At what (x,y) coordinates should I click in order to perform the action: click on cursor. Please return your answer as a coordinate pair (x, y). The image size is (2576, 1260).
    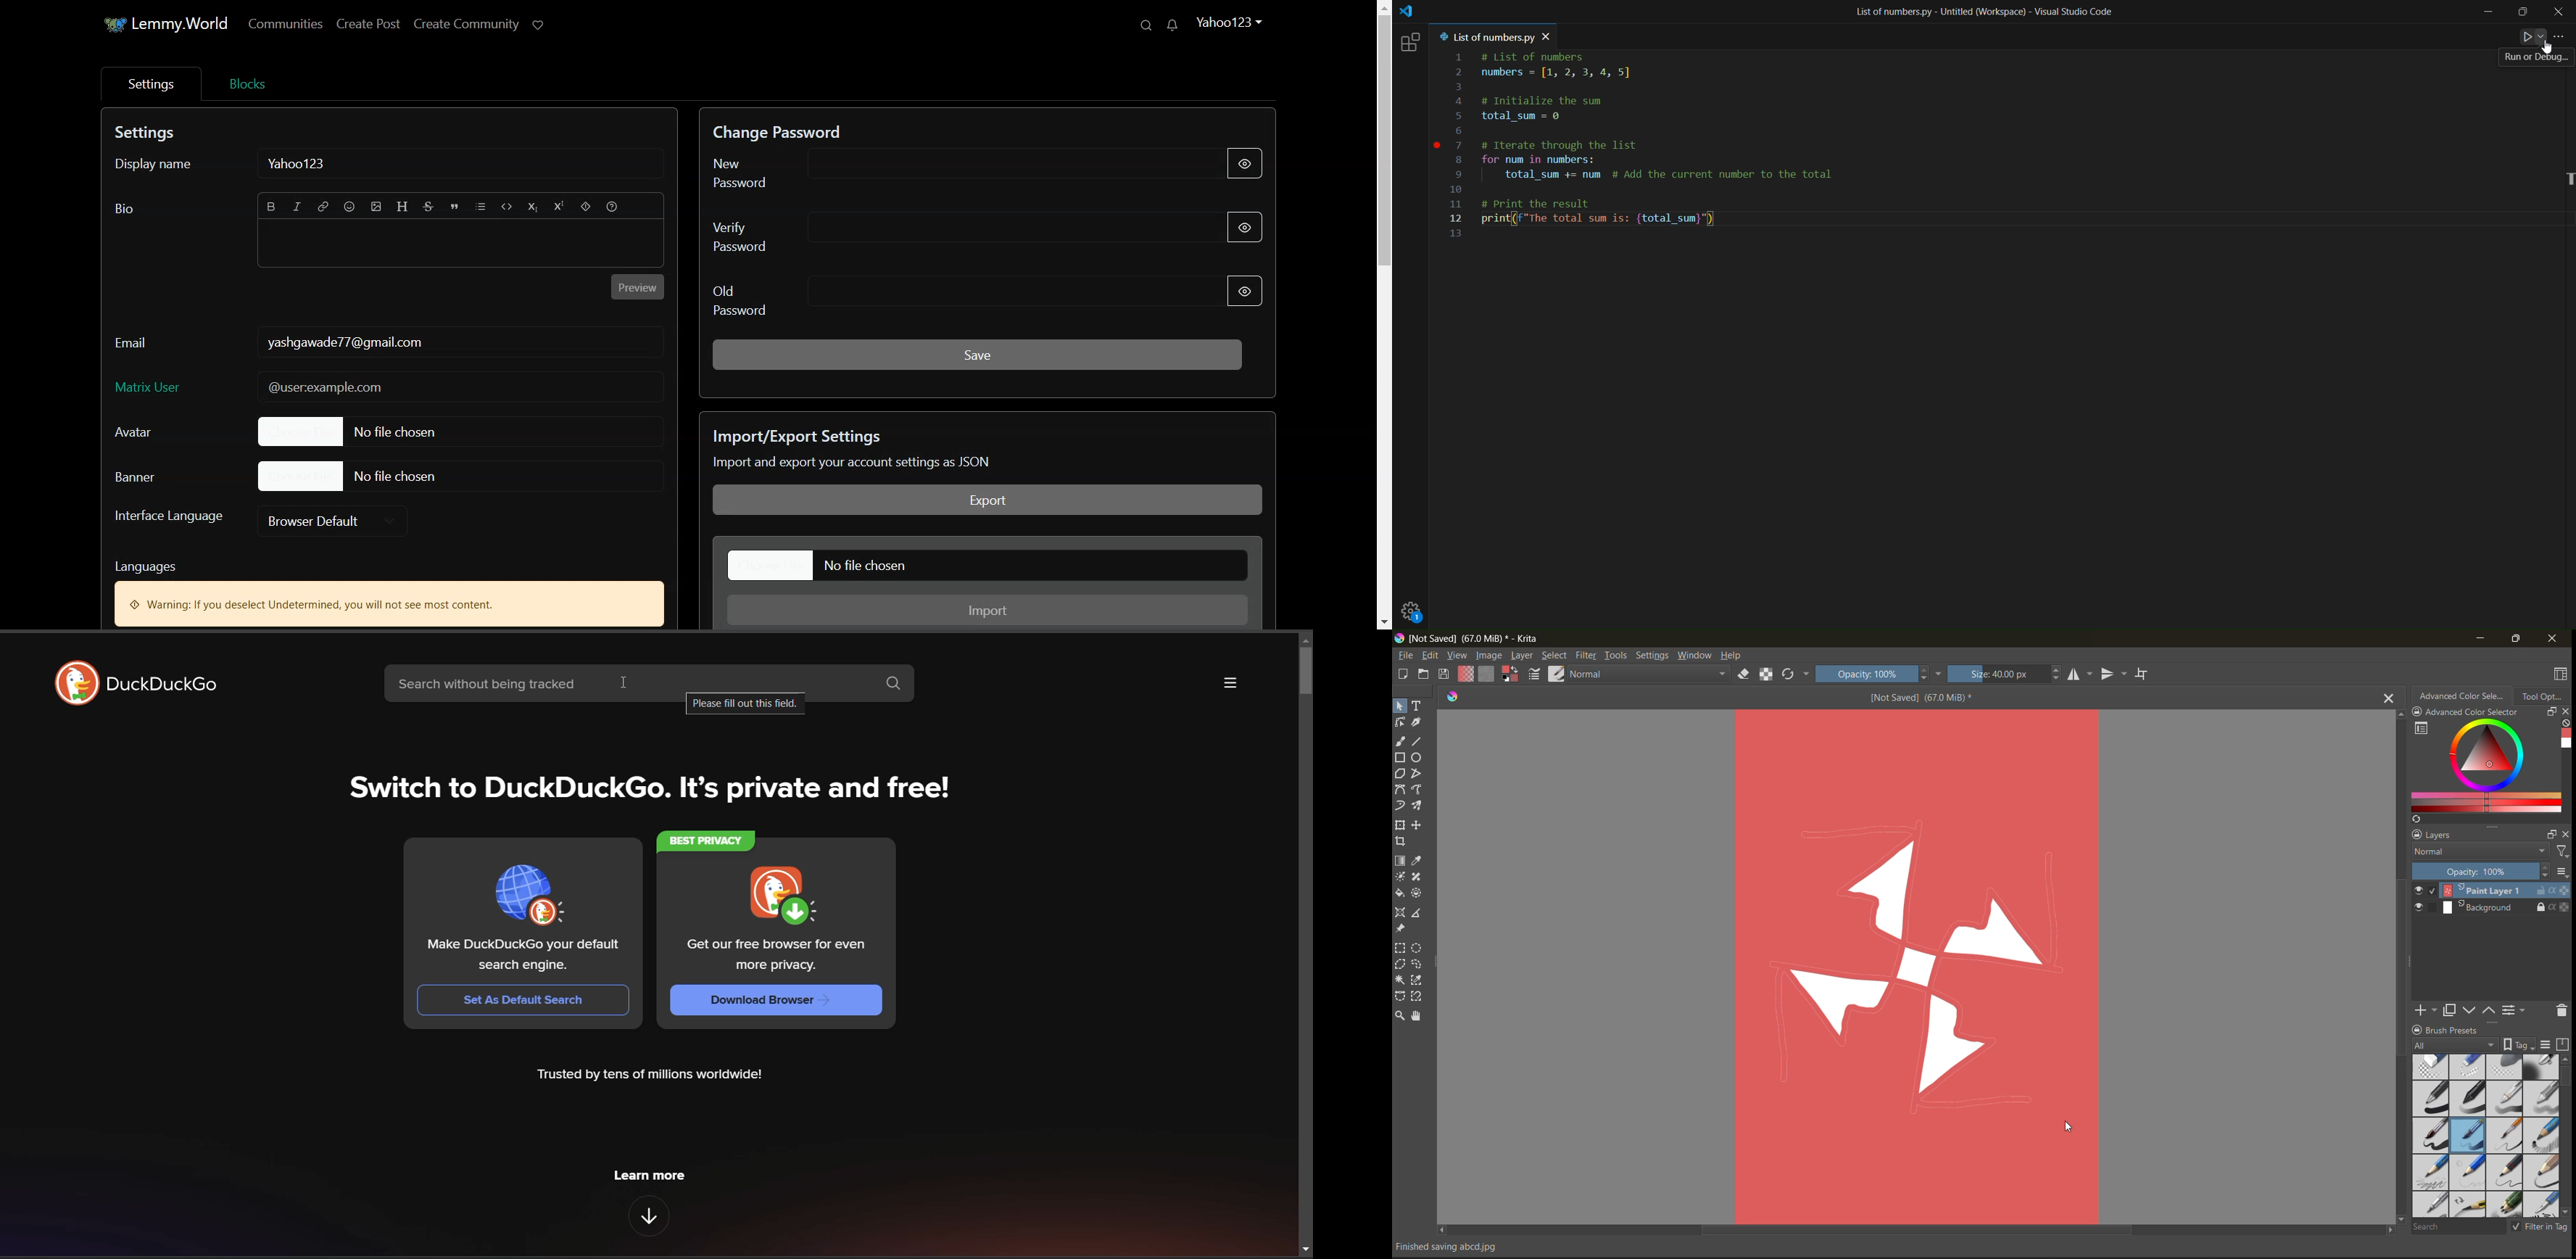
    Looking at the image, I should click on (2073, 1129).